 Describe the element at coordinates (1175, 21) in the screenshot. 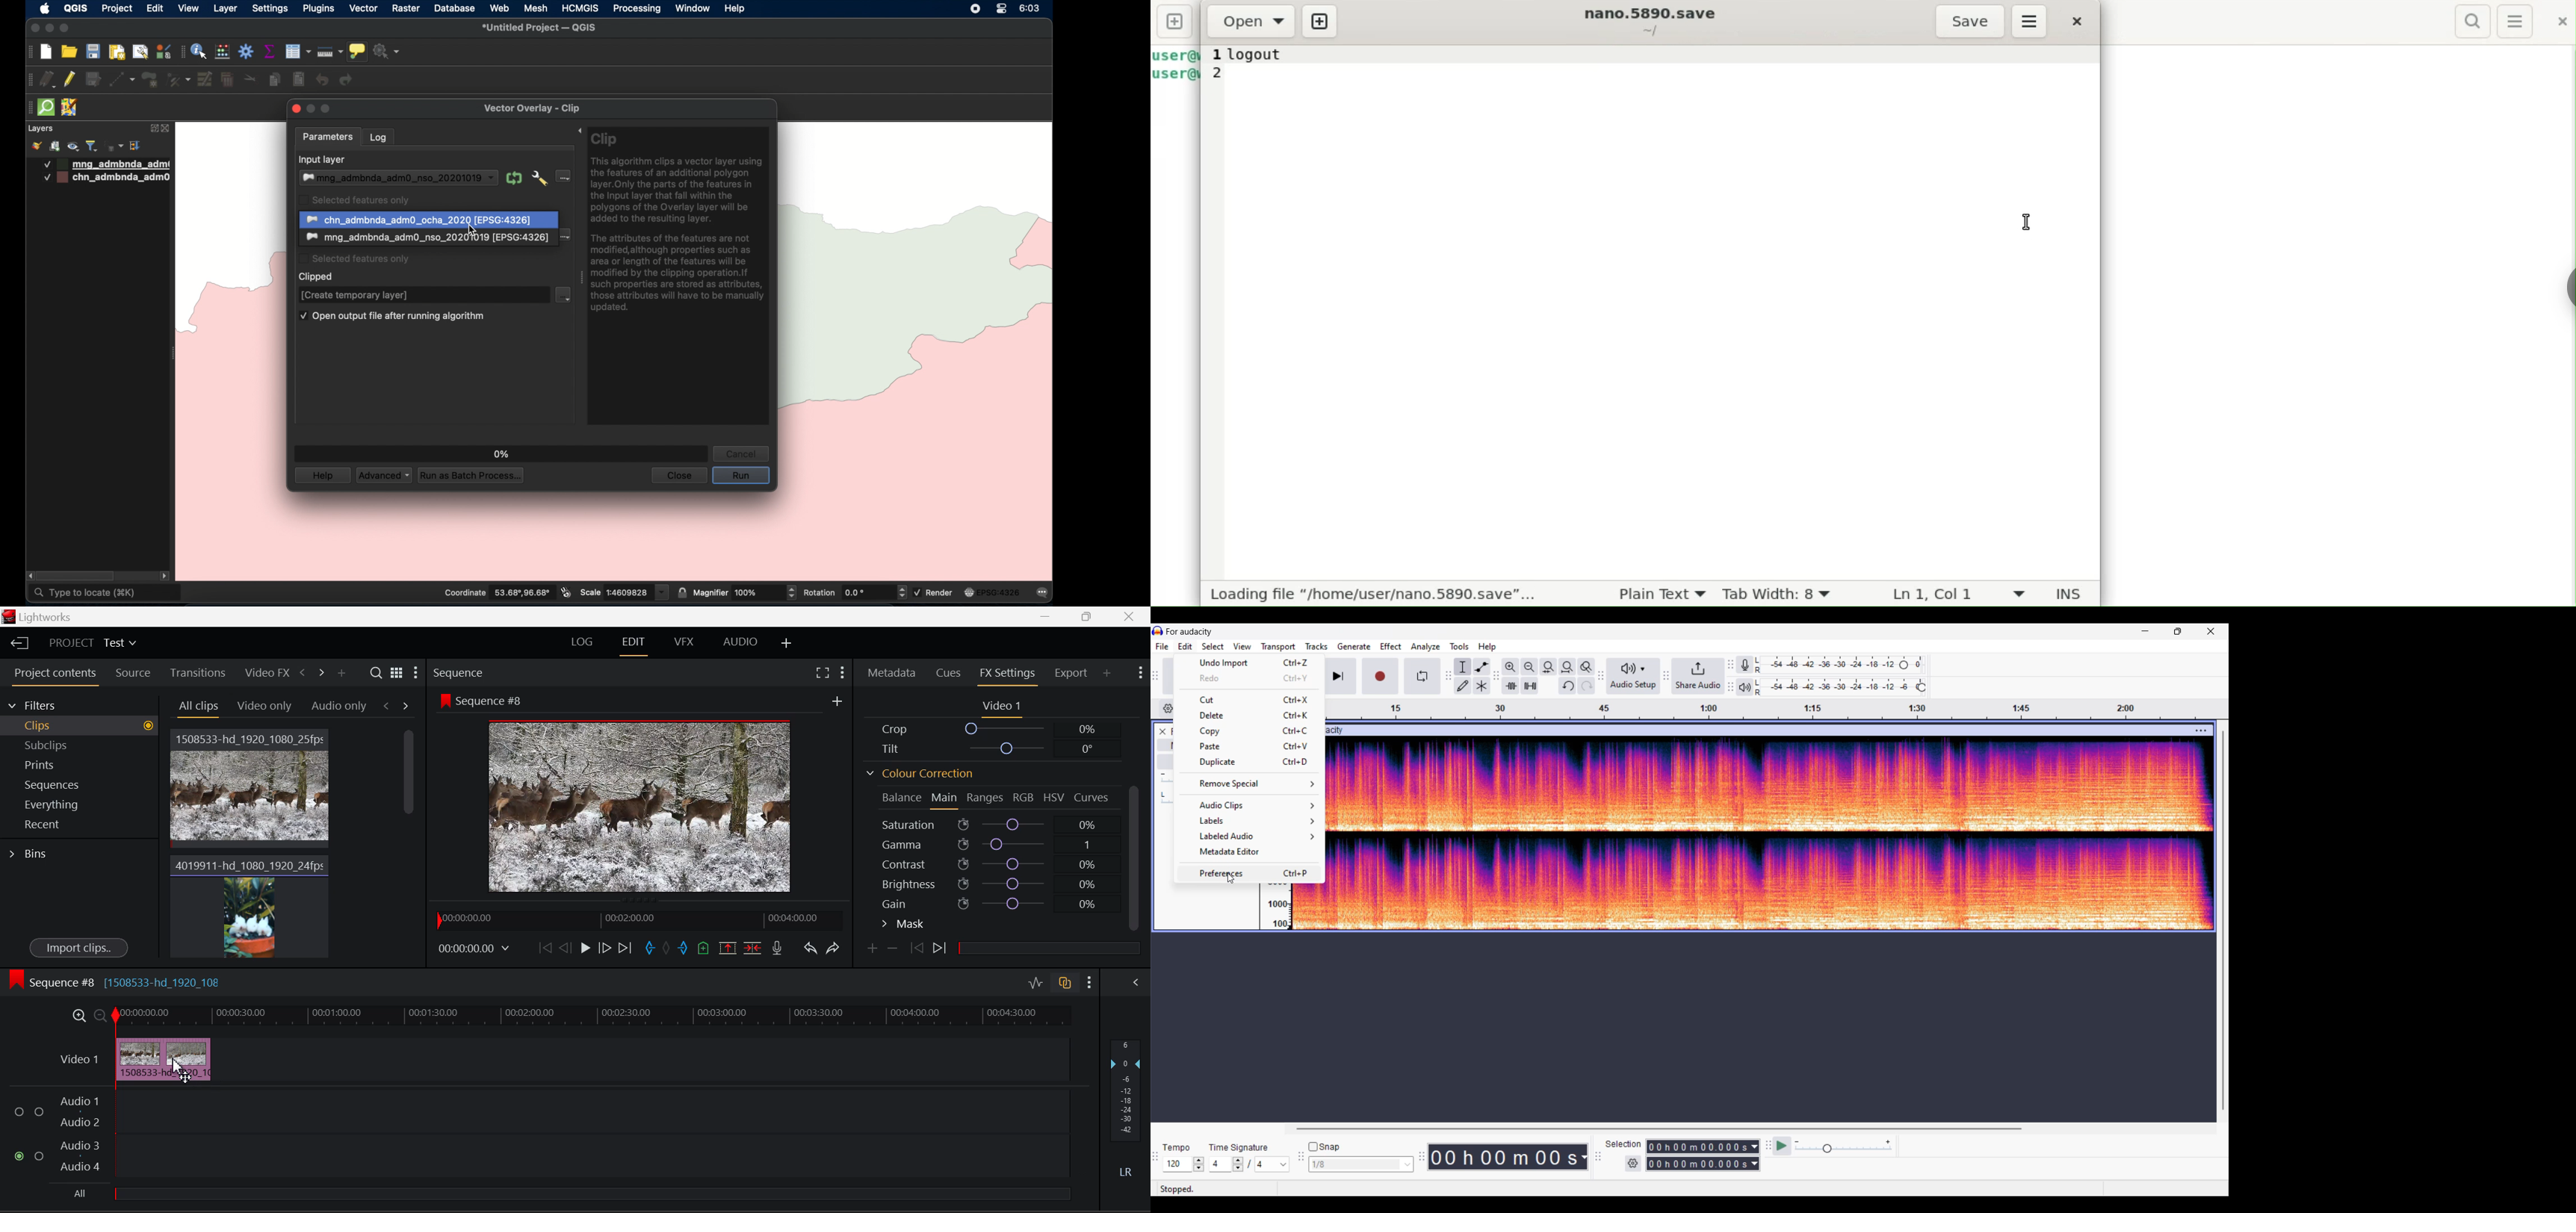

I see `new tab` at that location.